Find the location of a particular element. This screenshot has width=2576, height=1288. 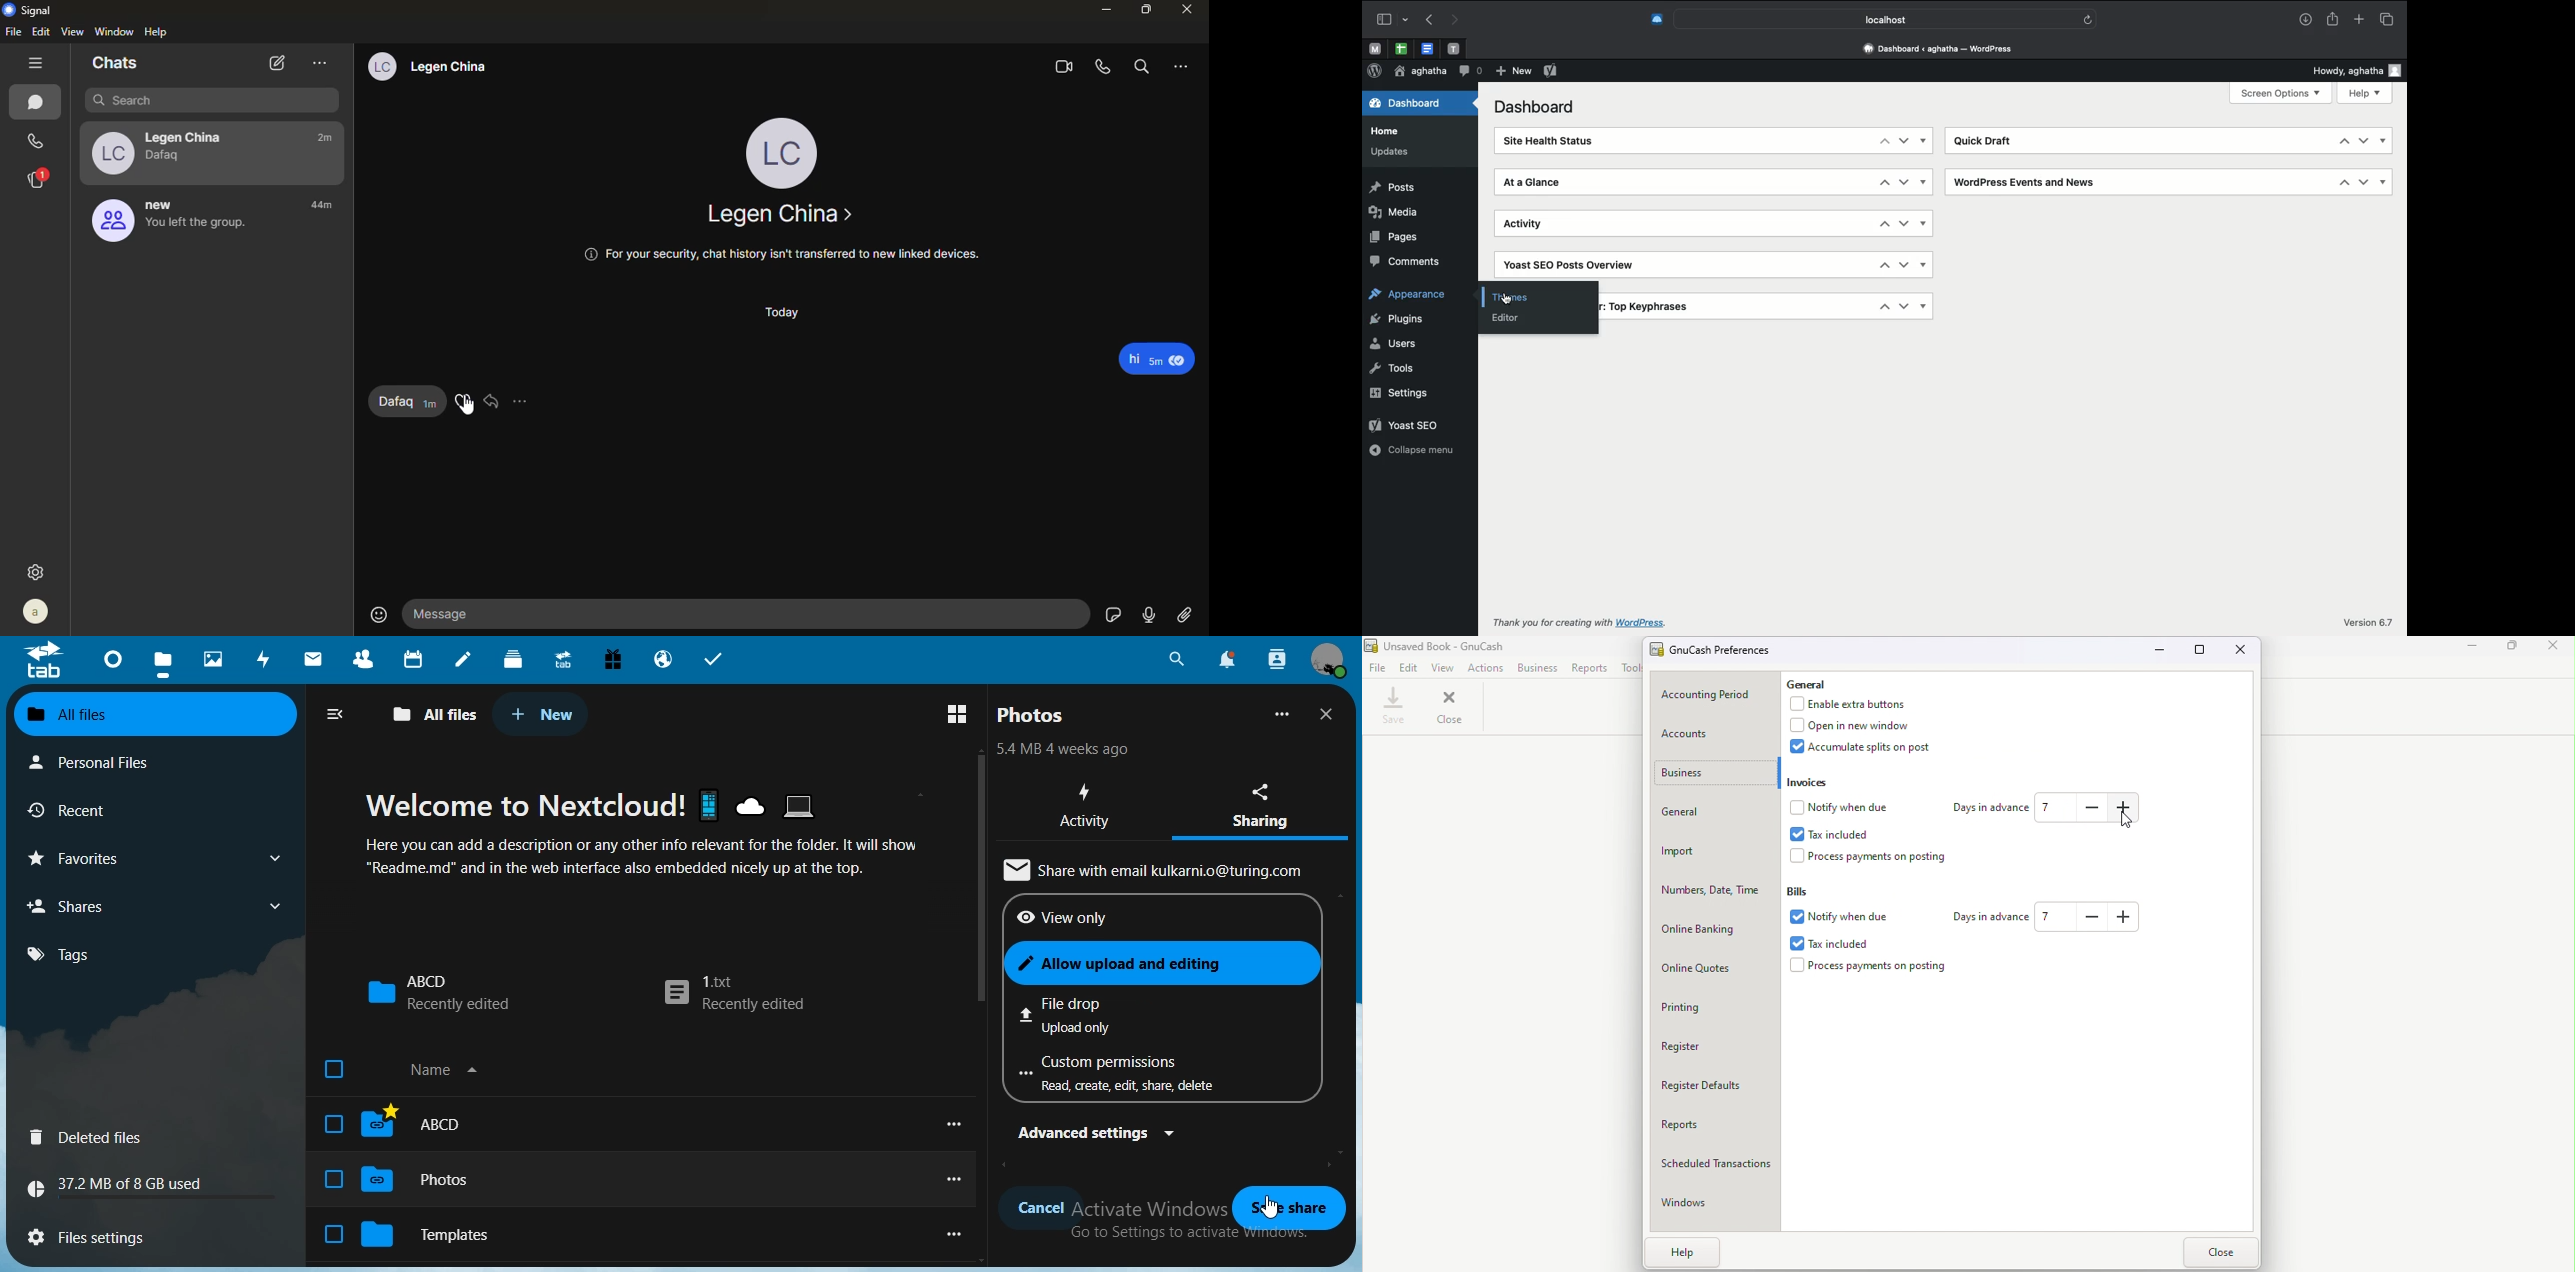

Save is located at coordinates (1391, 709).